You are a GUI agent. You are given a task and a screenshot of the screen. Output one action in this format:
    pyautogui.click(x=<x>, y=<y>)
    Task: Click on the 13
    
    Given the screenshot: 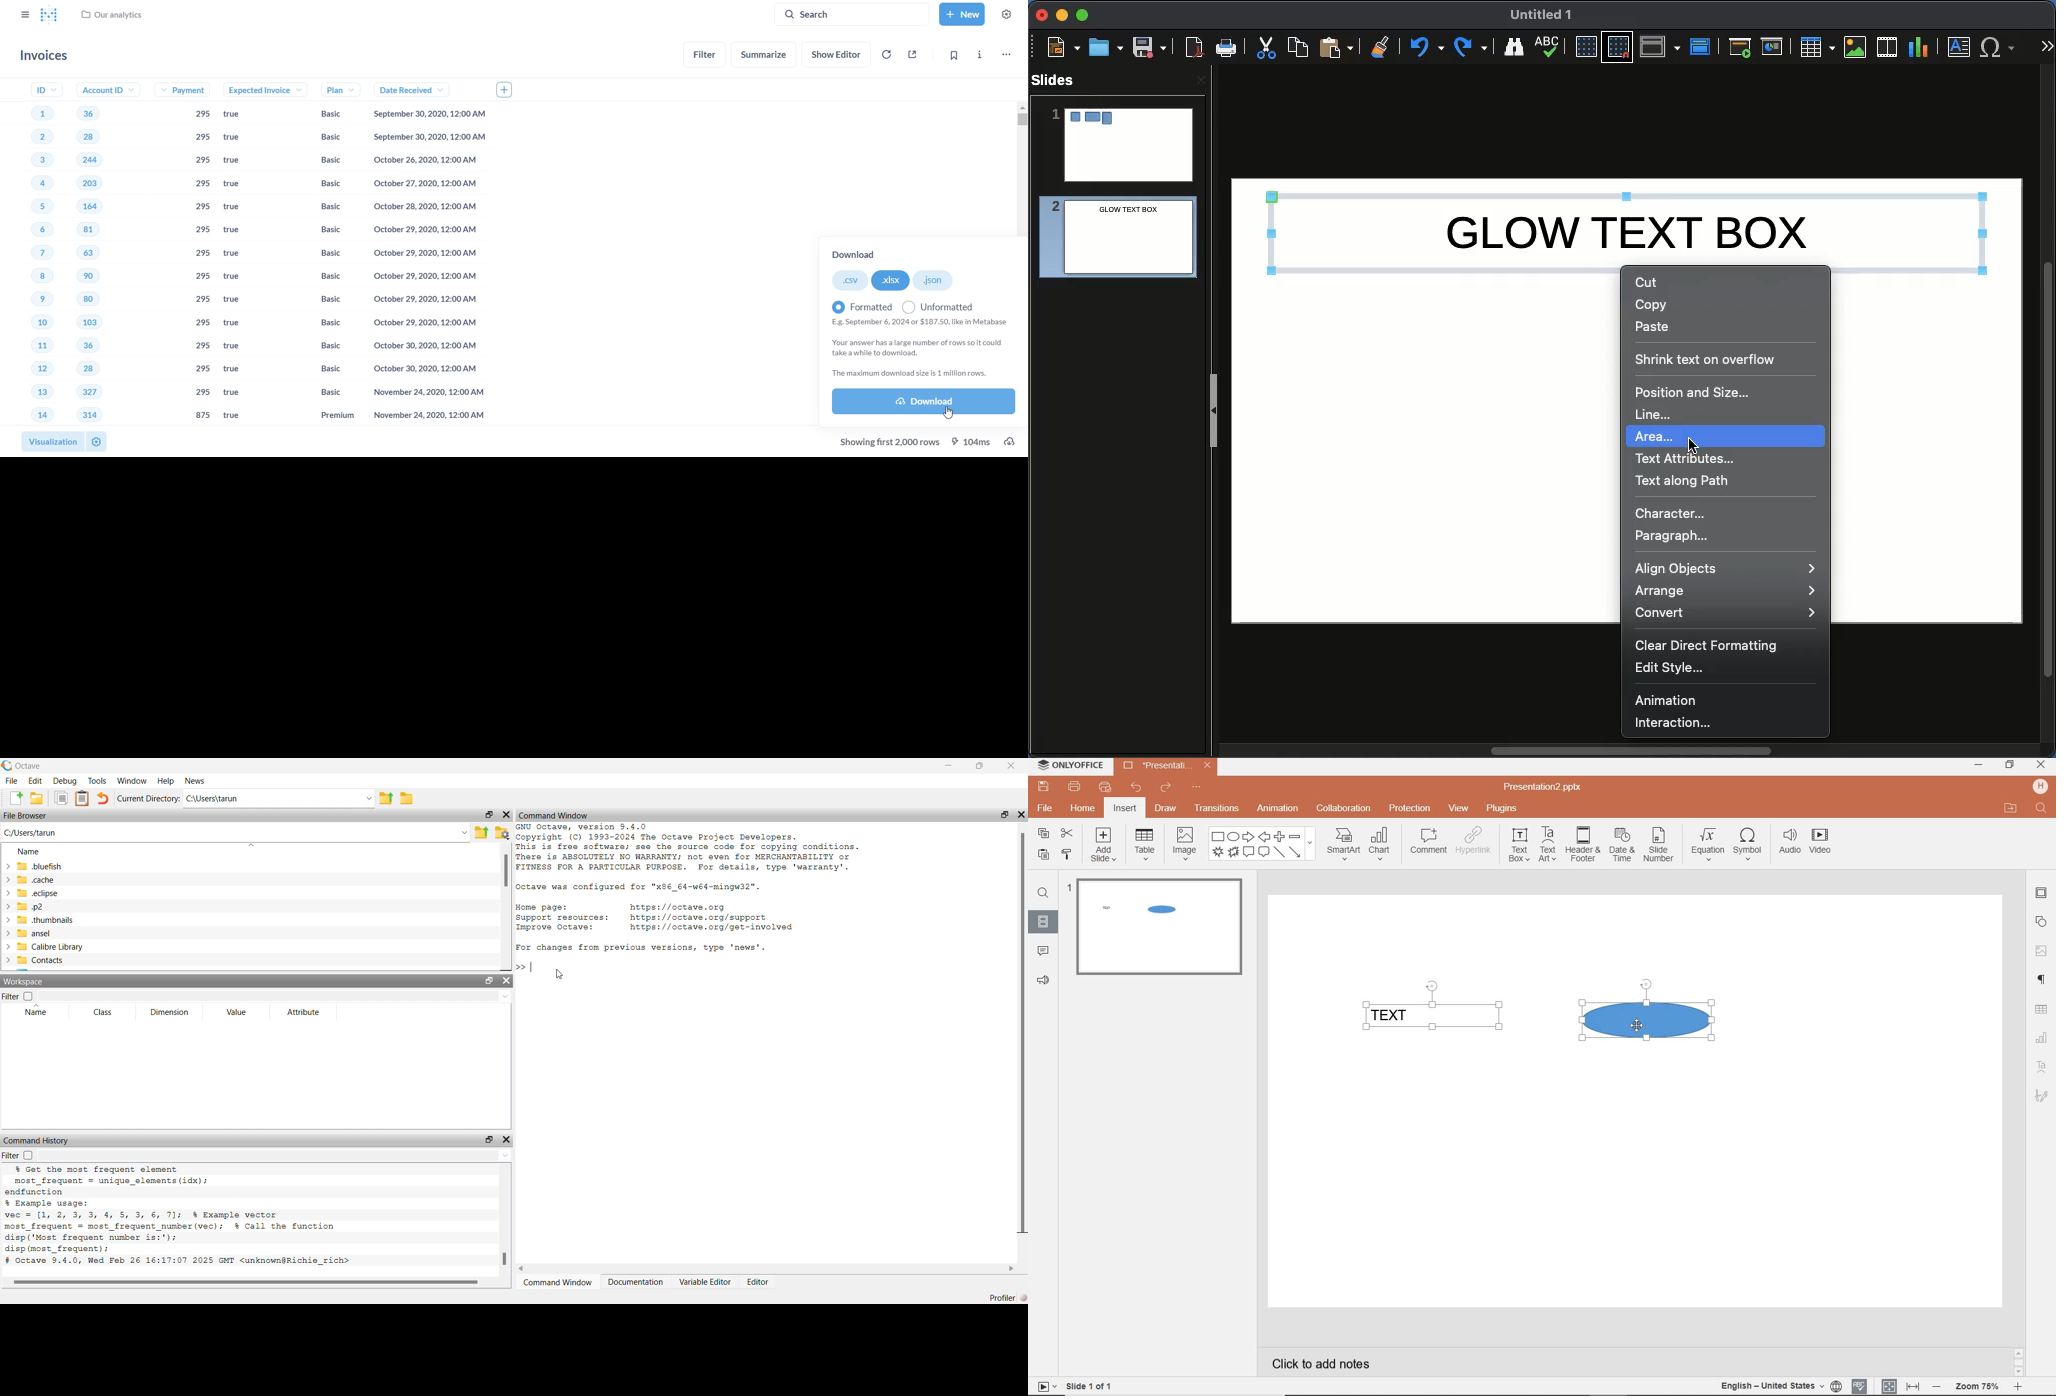 What is the action you would take?
    pyautogui.click(x=30, y=393)
    